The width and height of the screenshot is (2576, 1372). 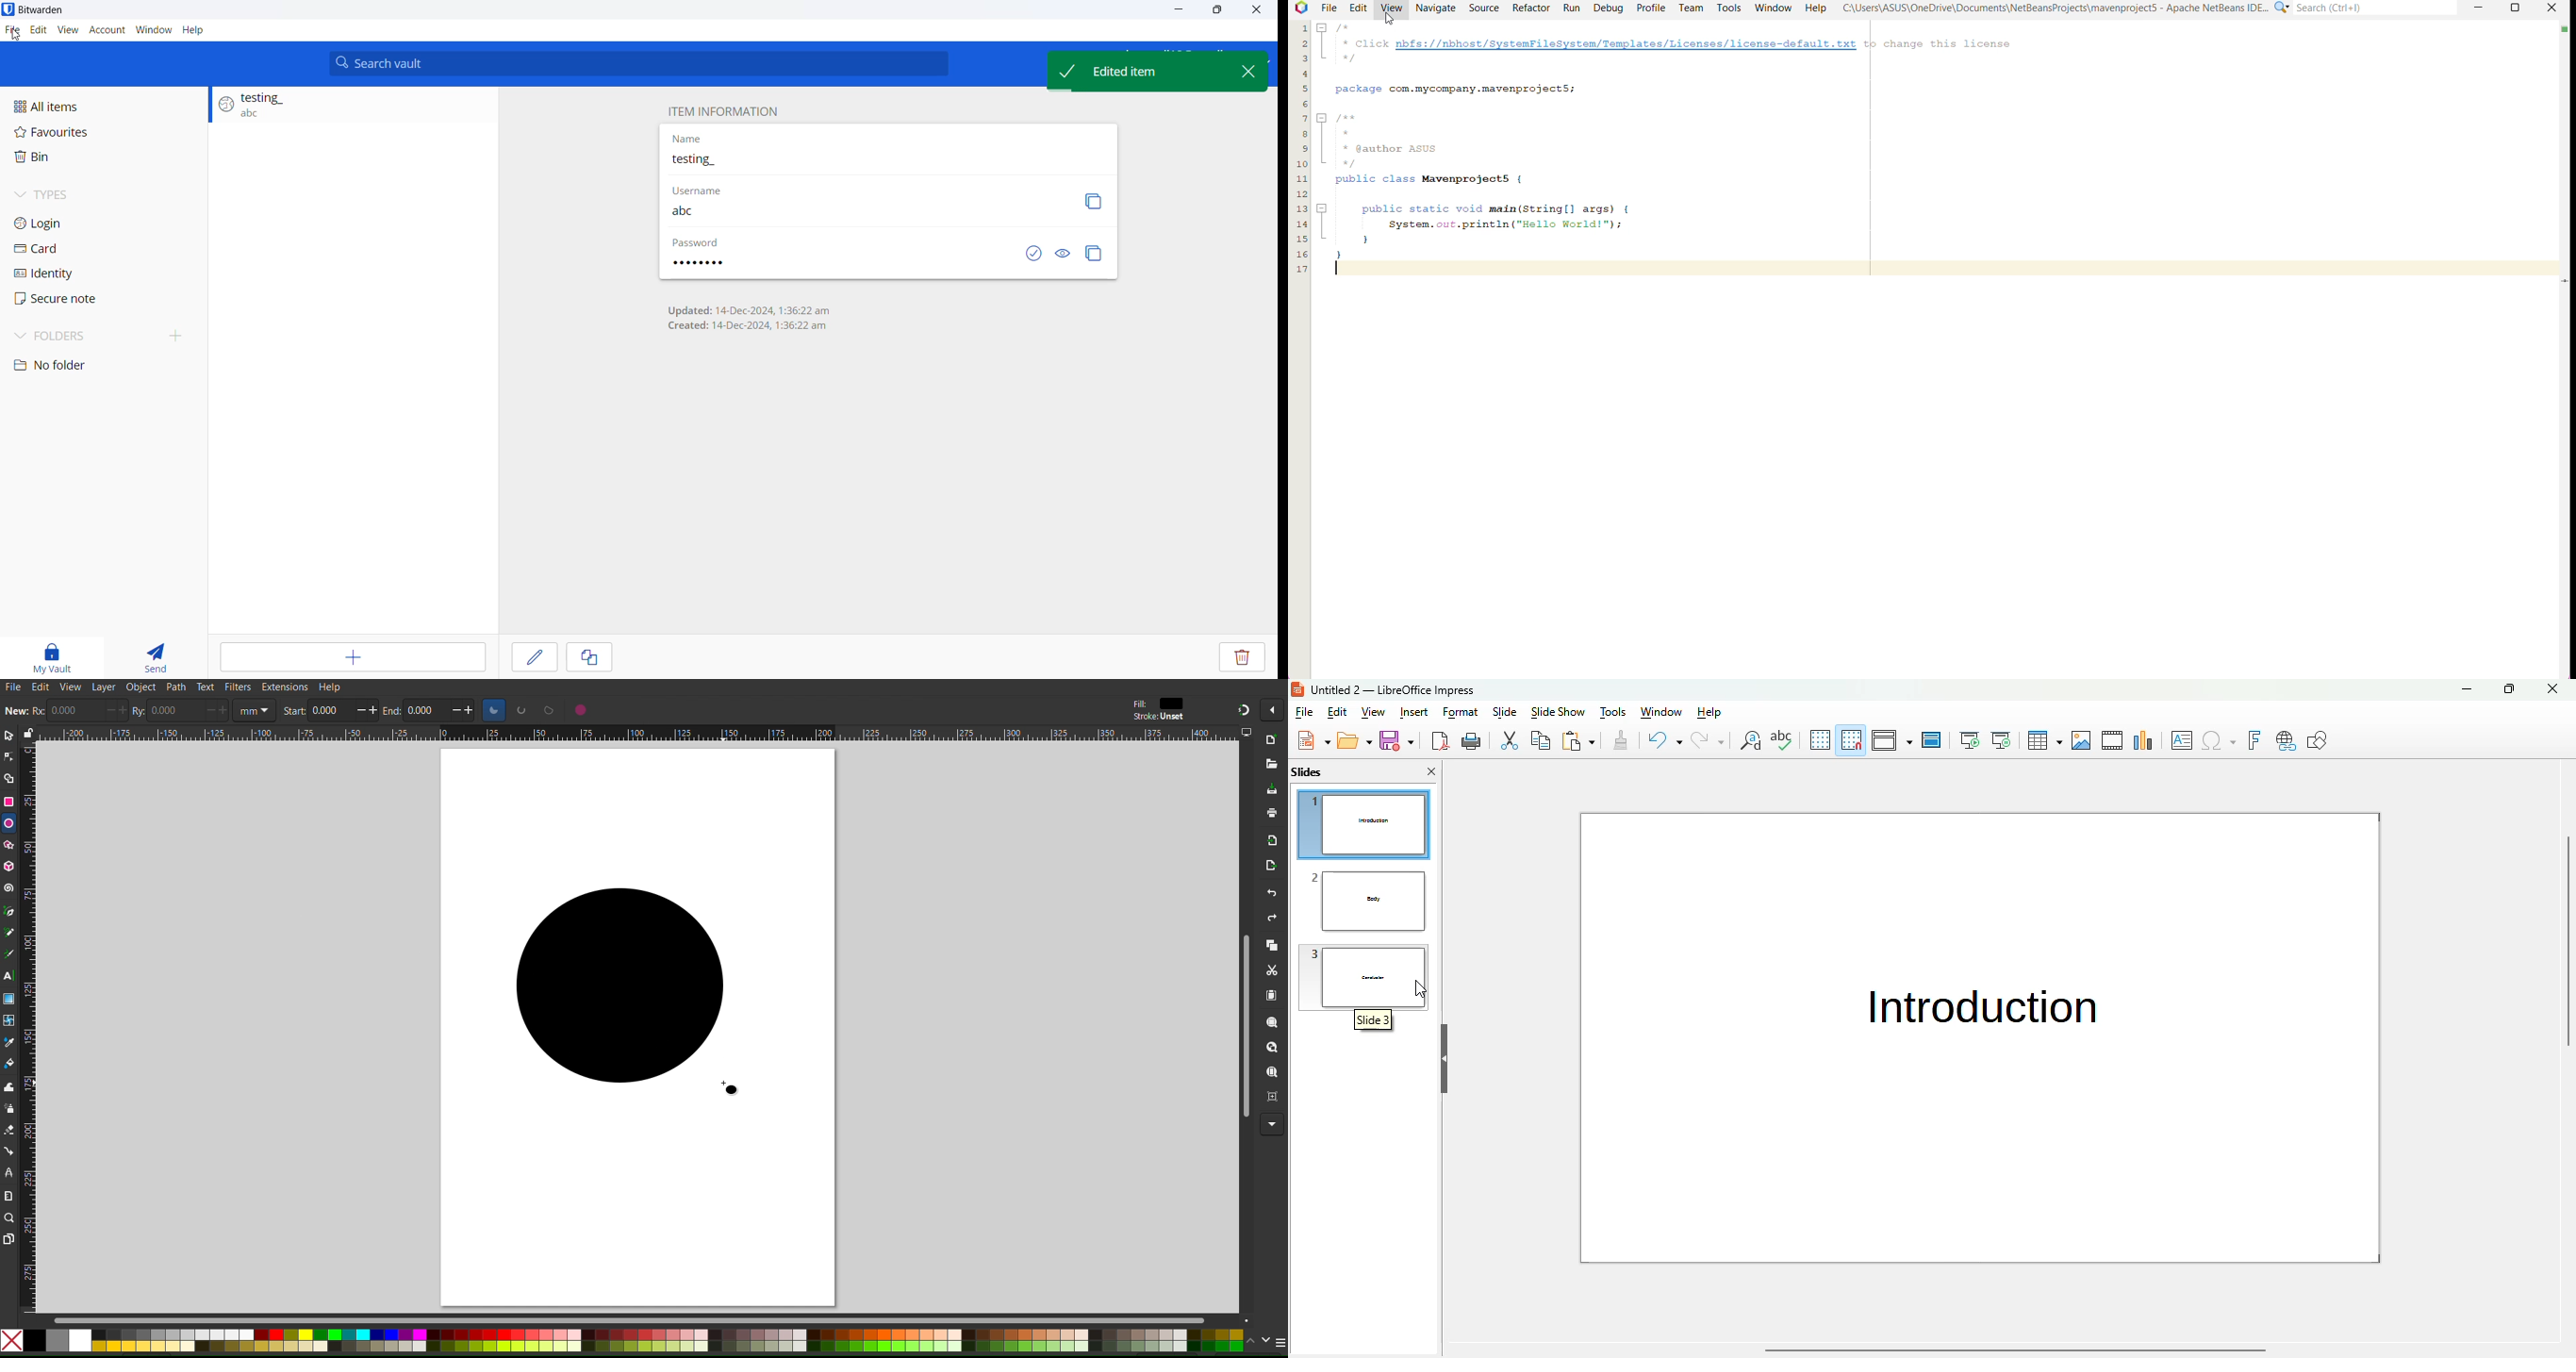 What do you see at coordinates (292, 712) in the screenshot?
I see `start` at bounding box center [292, 712].